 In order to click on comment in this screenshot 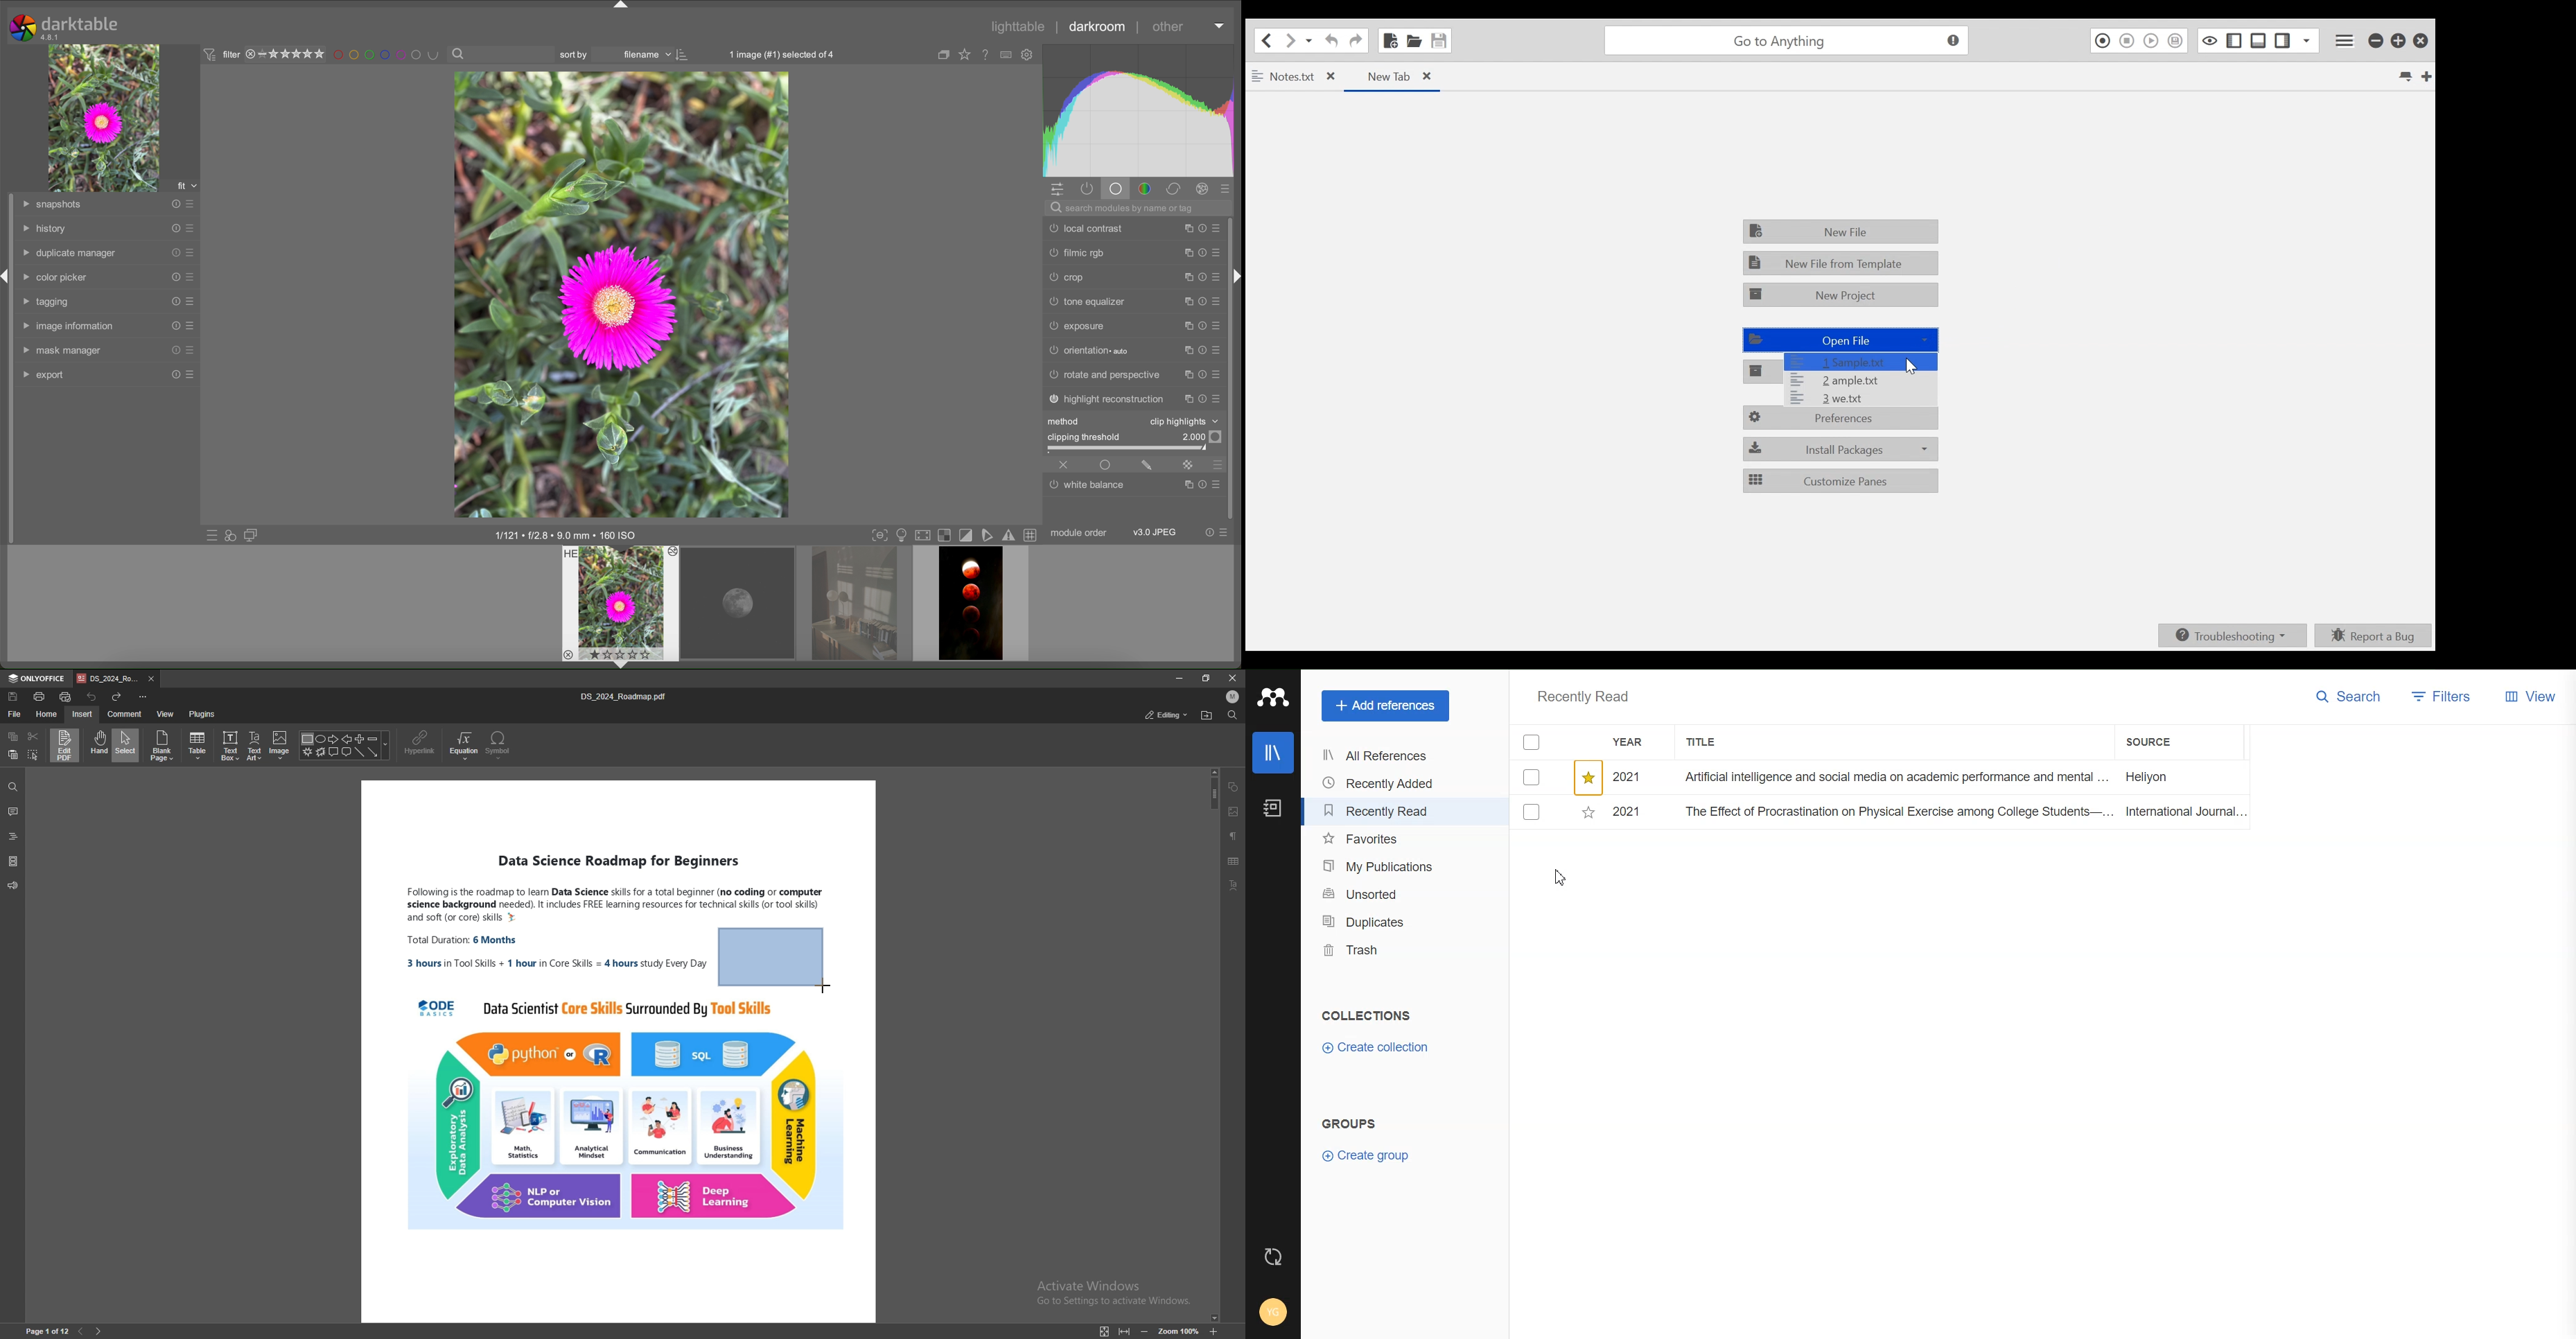, I will do `click(125, 714)`.